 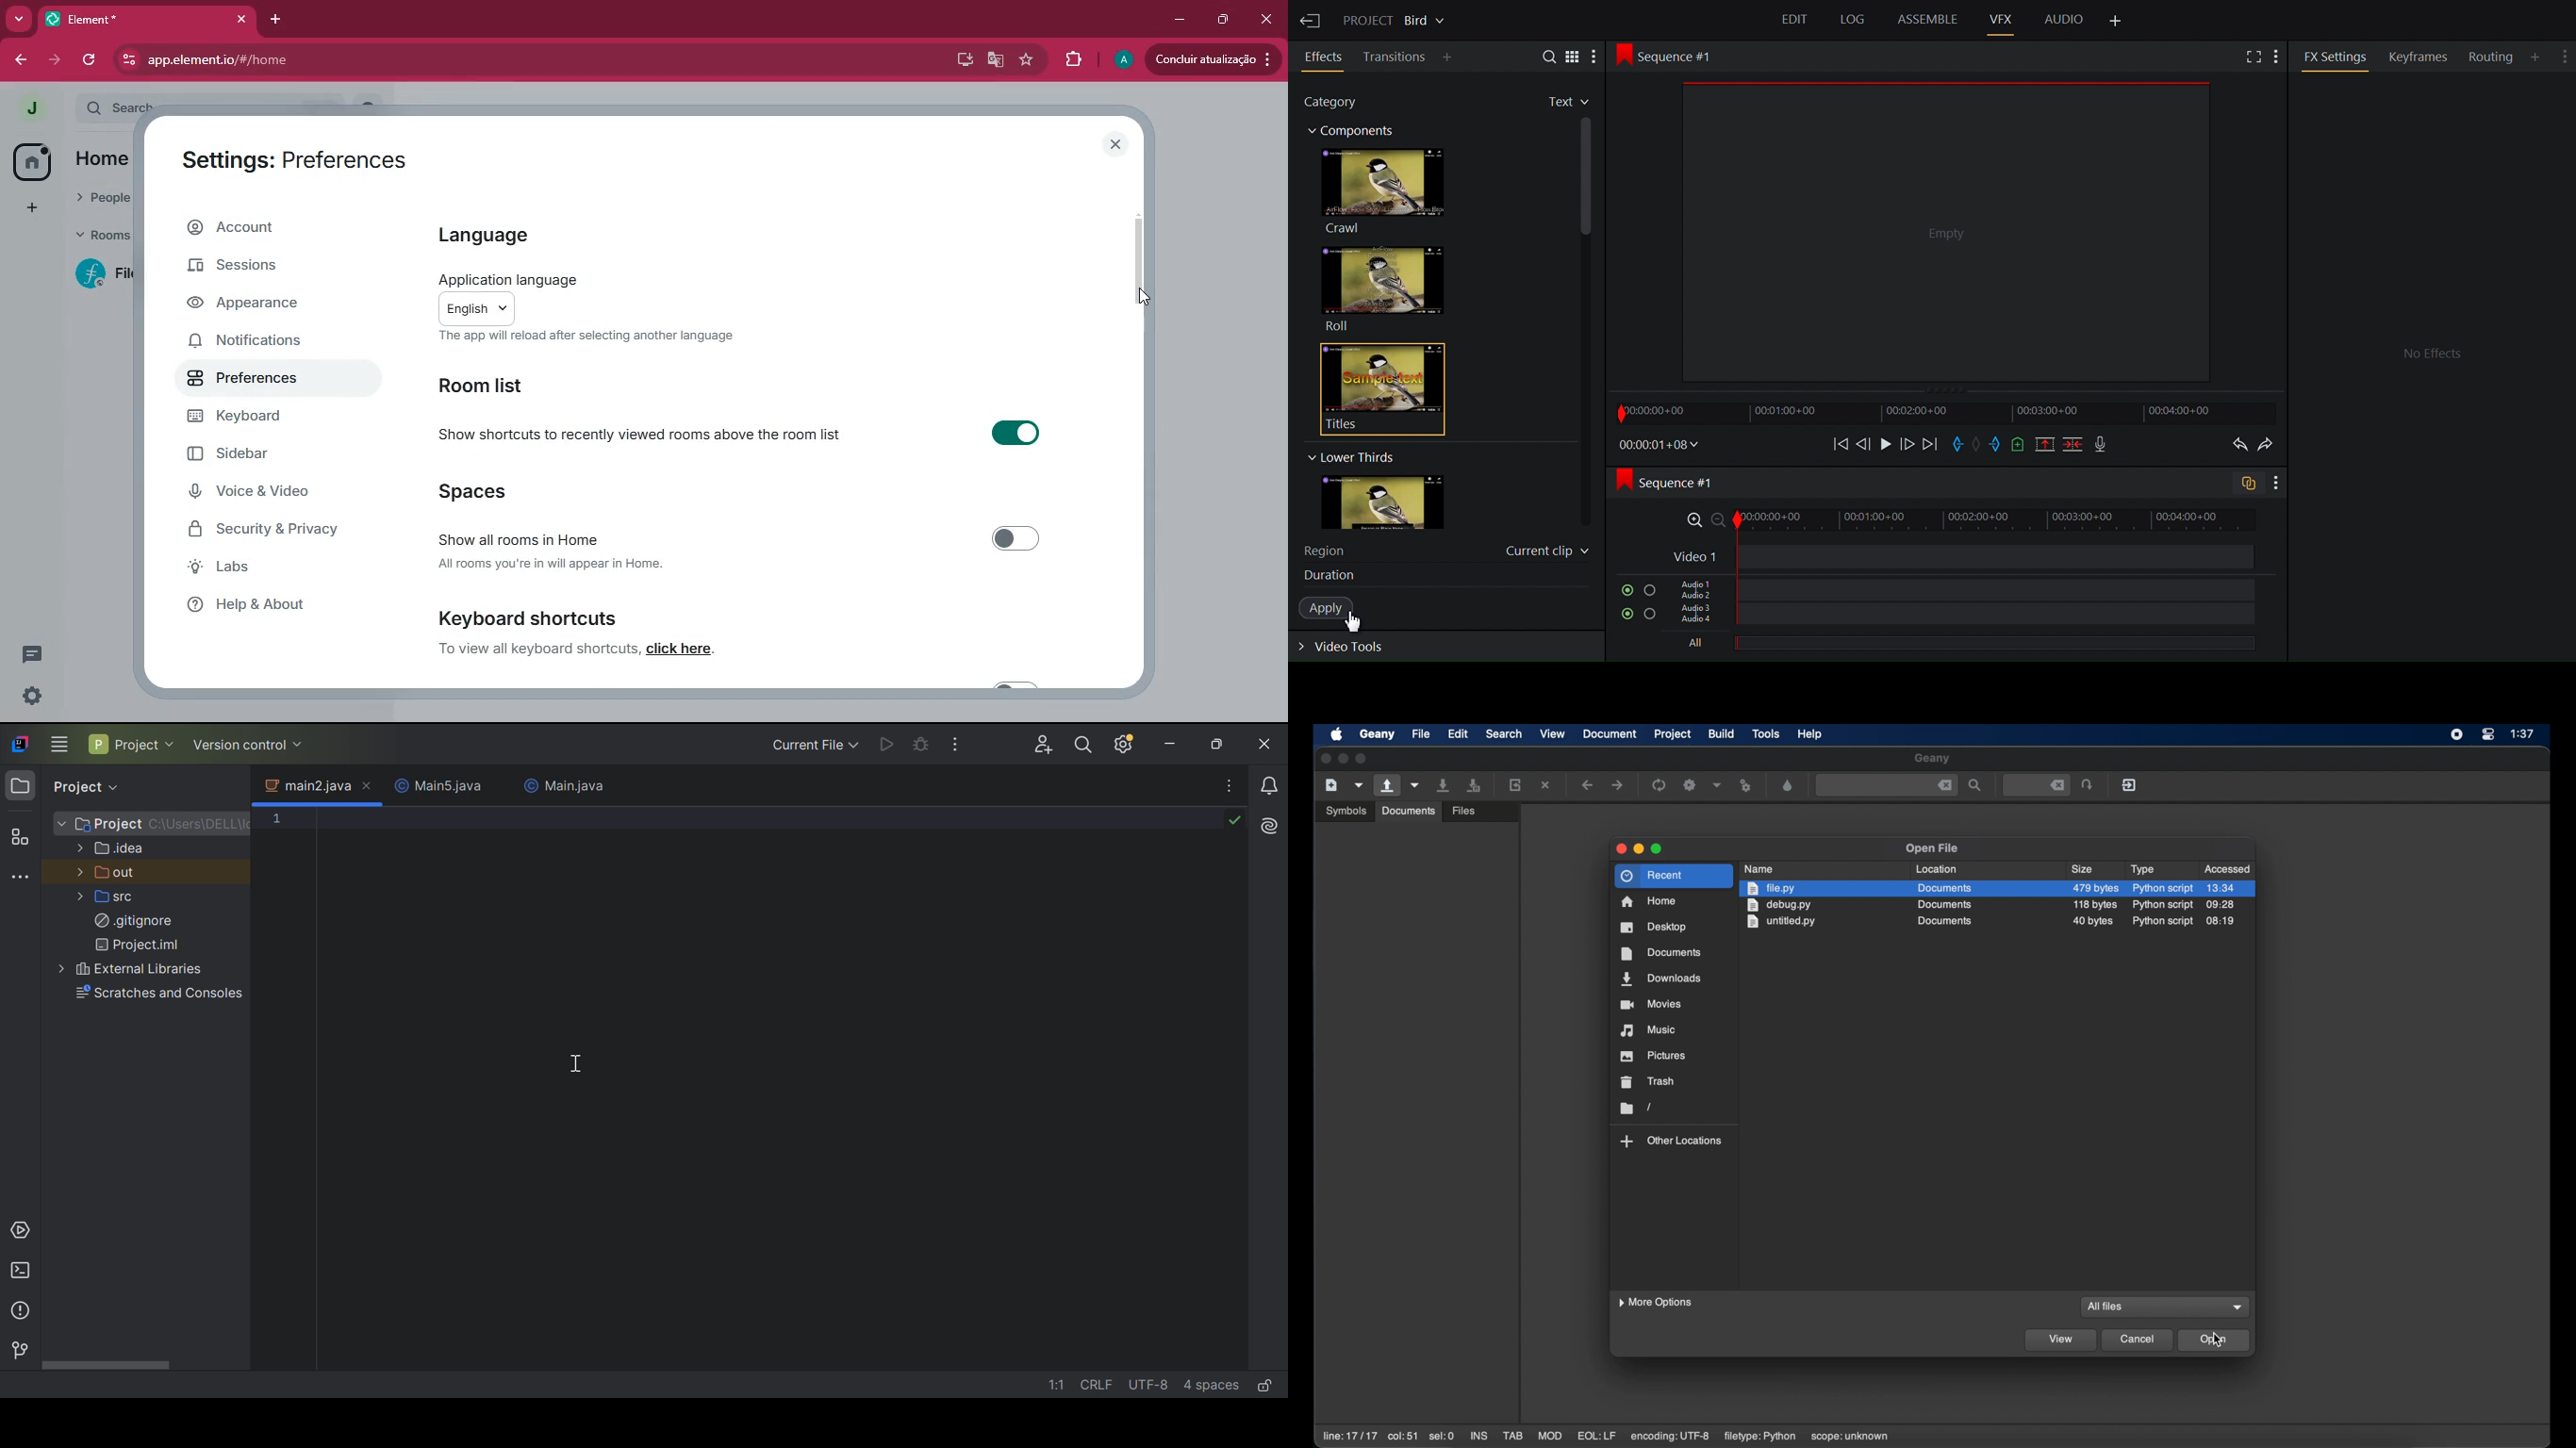 What do you see at coordinates (1359, 785) in the screenshot?
I see `create file from template` at bounding box center [1359, 785].